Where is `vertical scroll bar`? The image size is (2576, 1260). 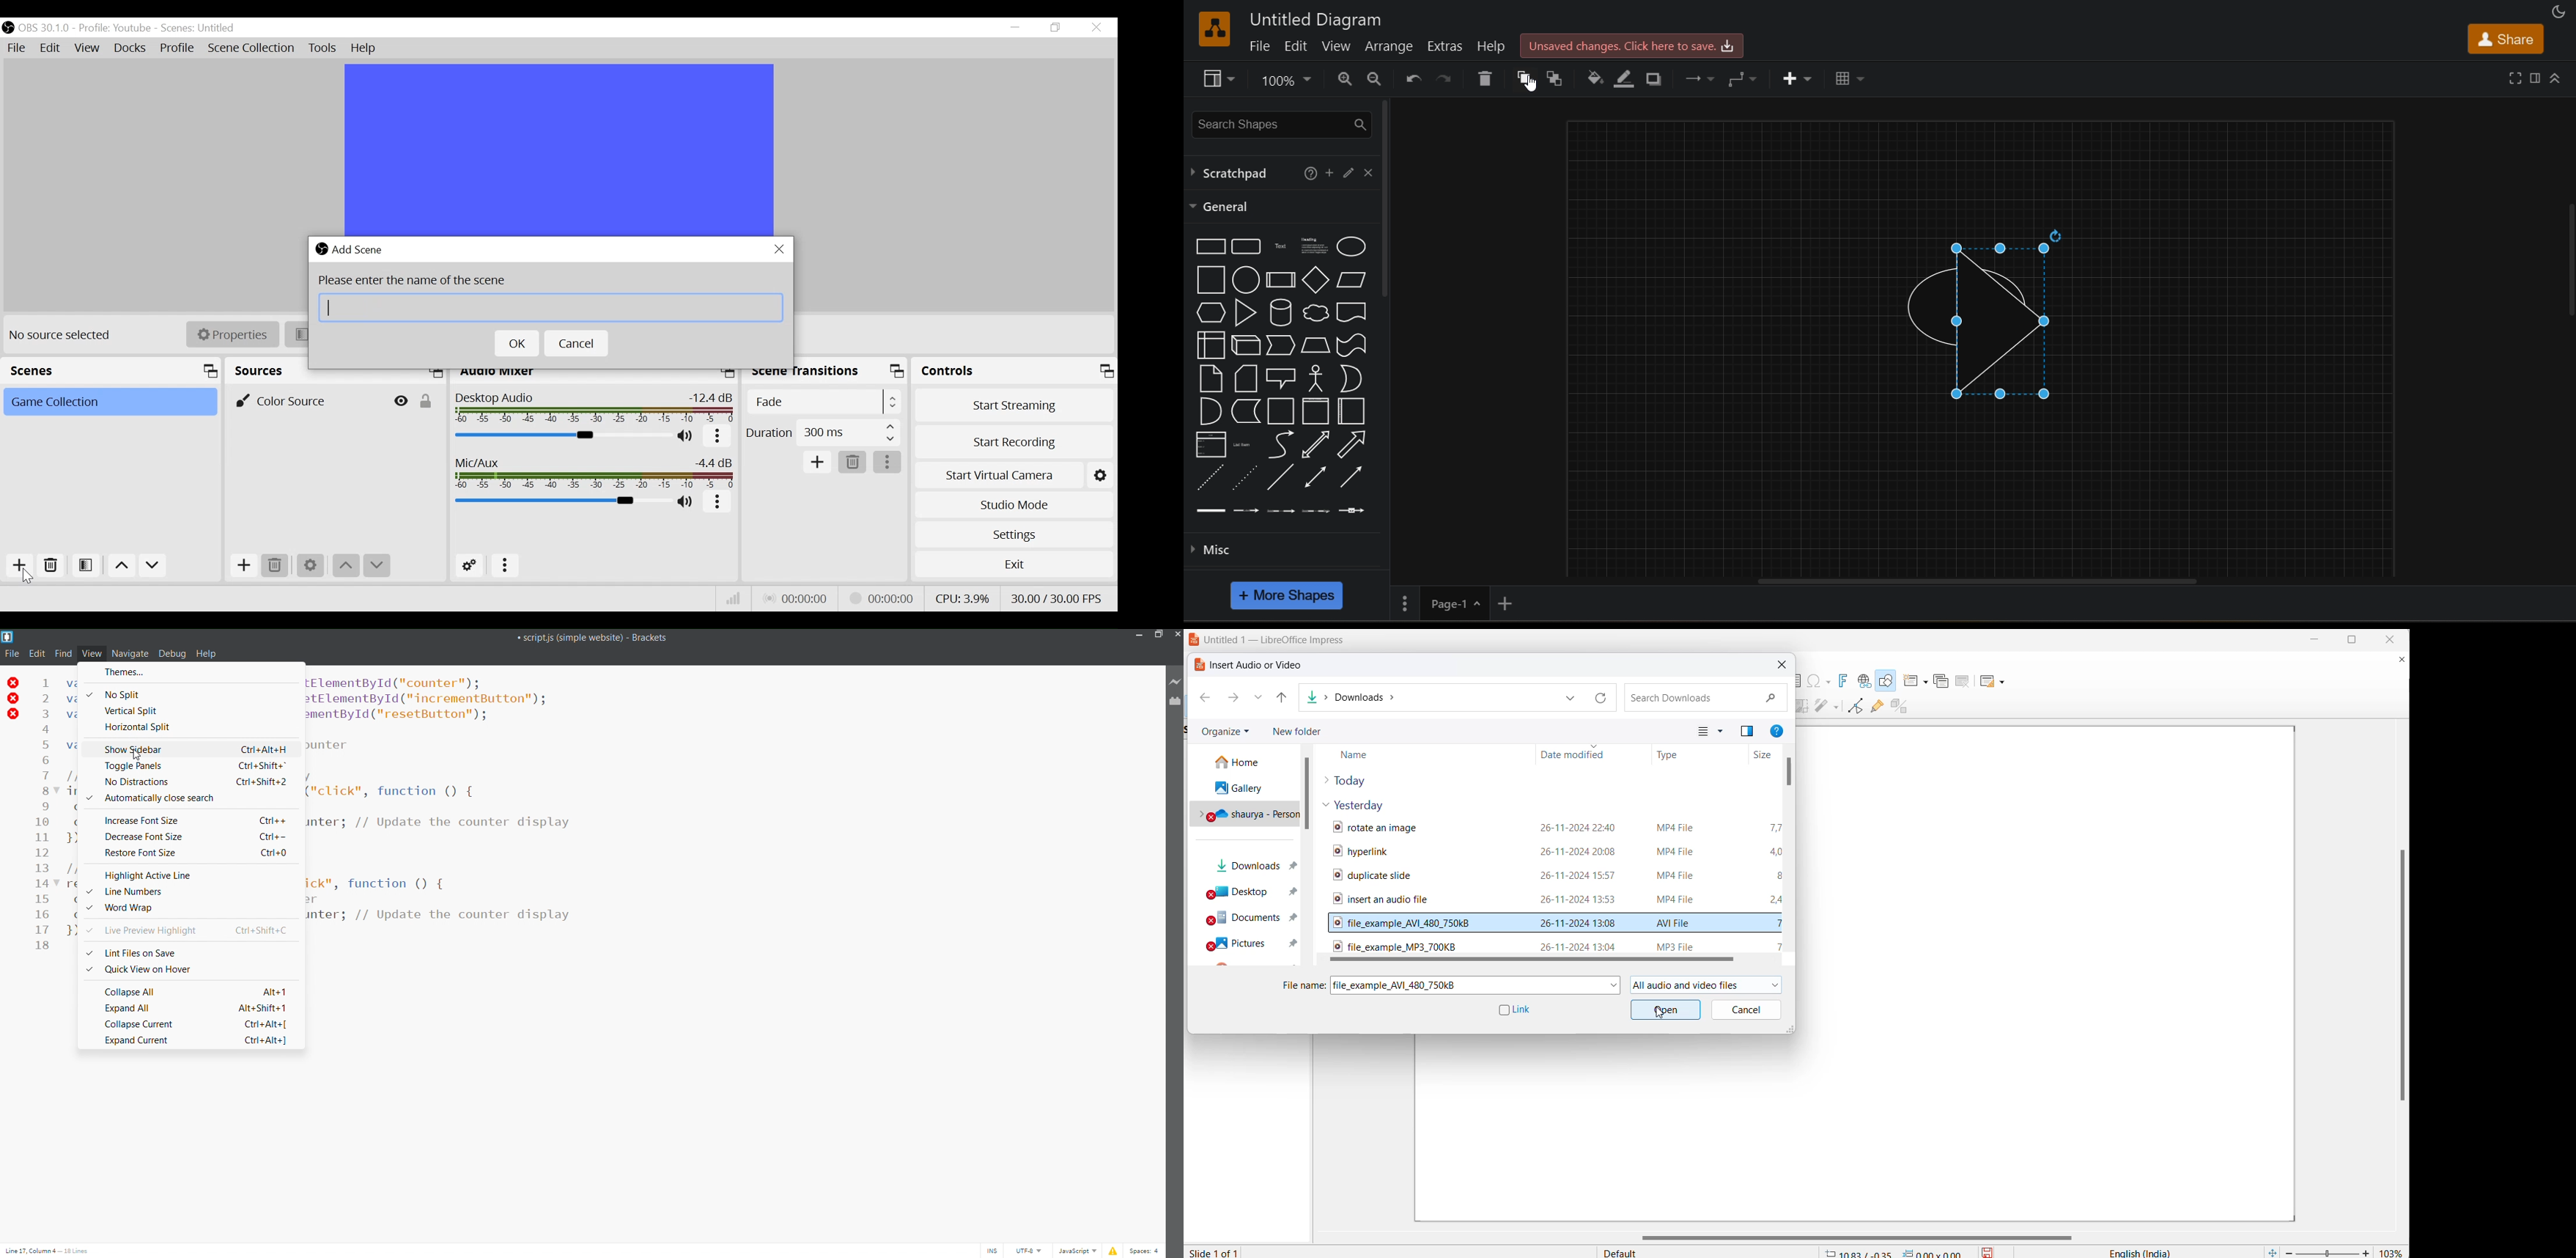
vertical scroll bar is located at coordinates (2402, 978).